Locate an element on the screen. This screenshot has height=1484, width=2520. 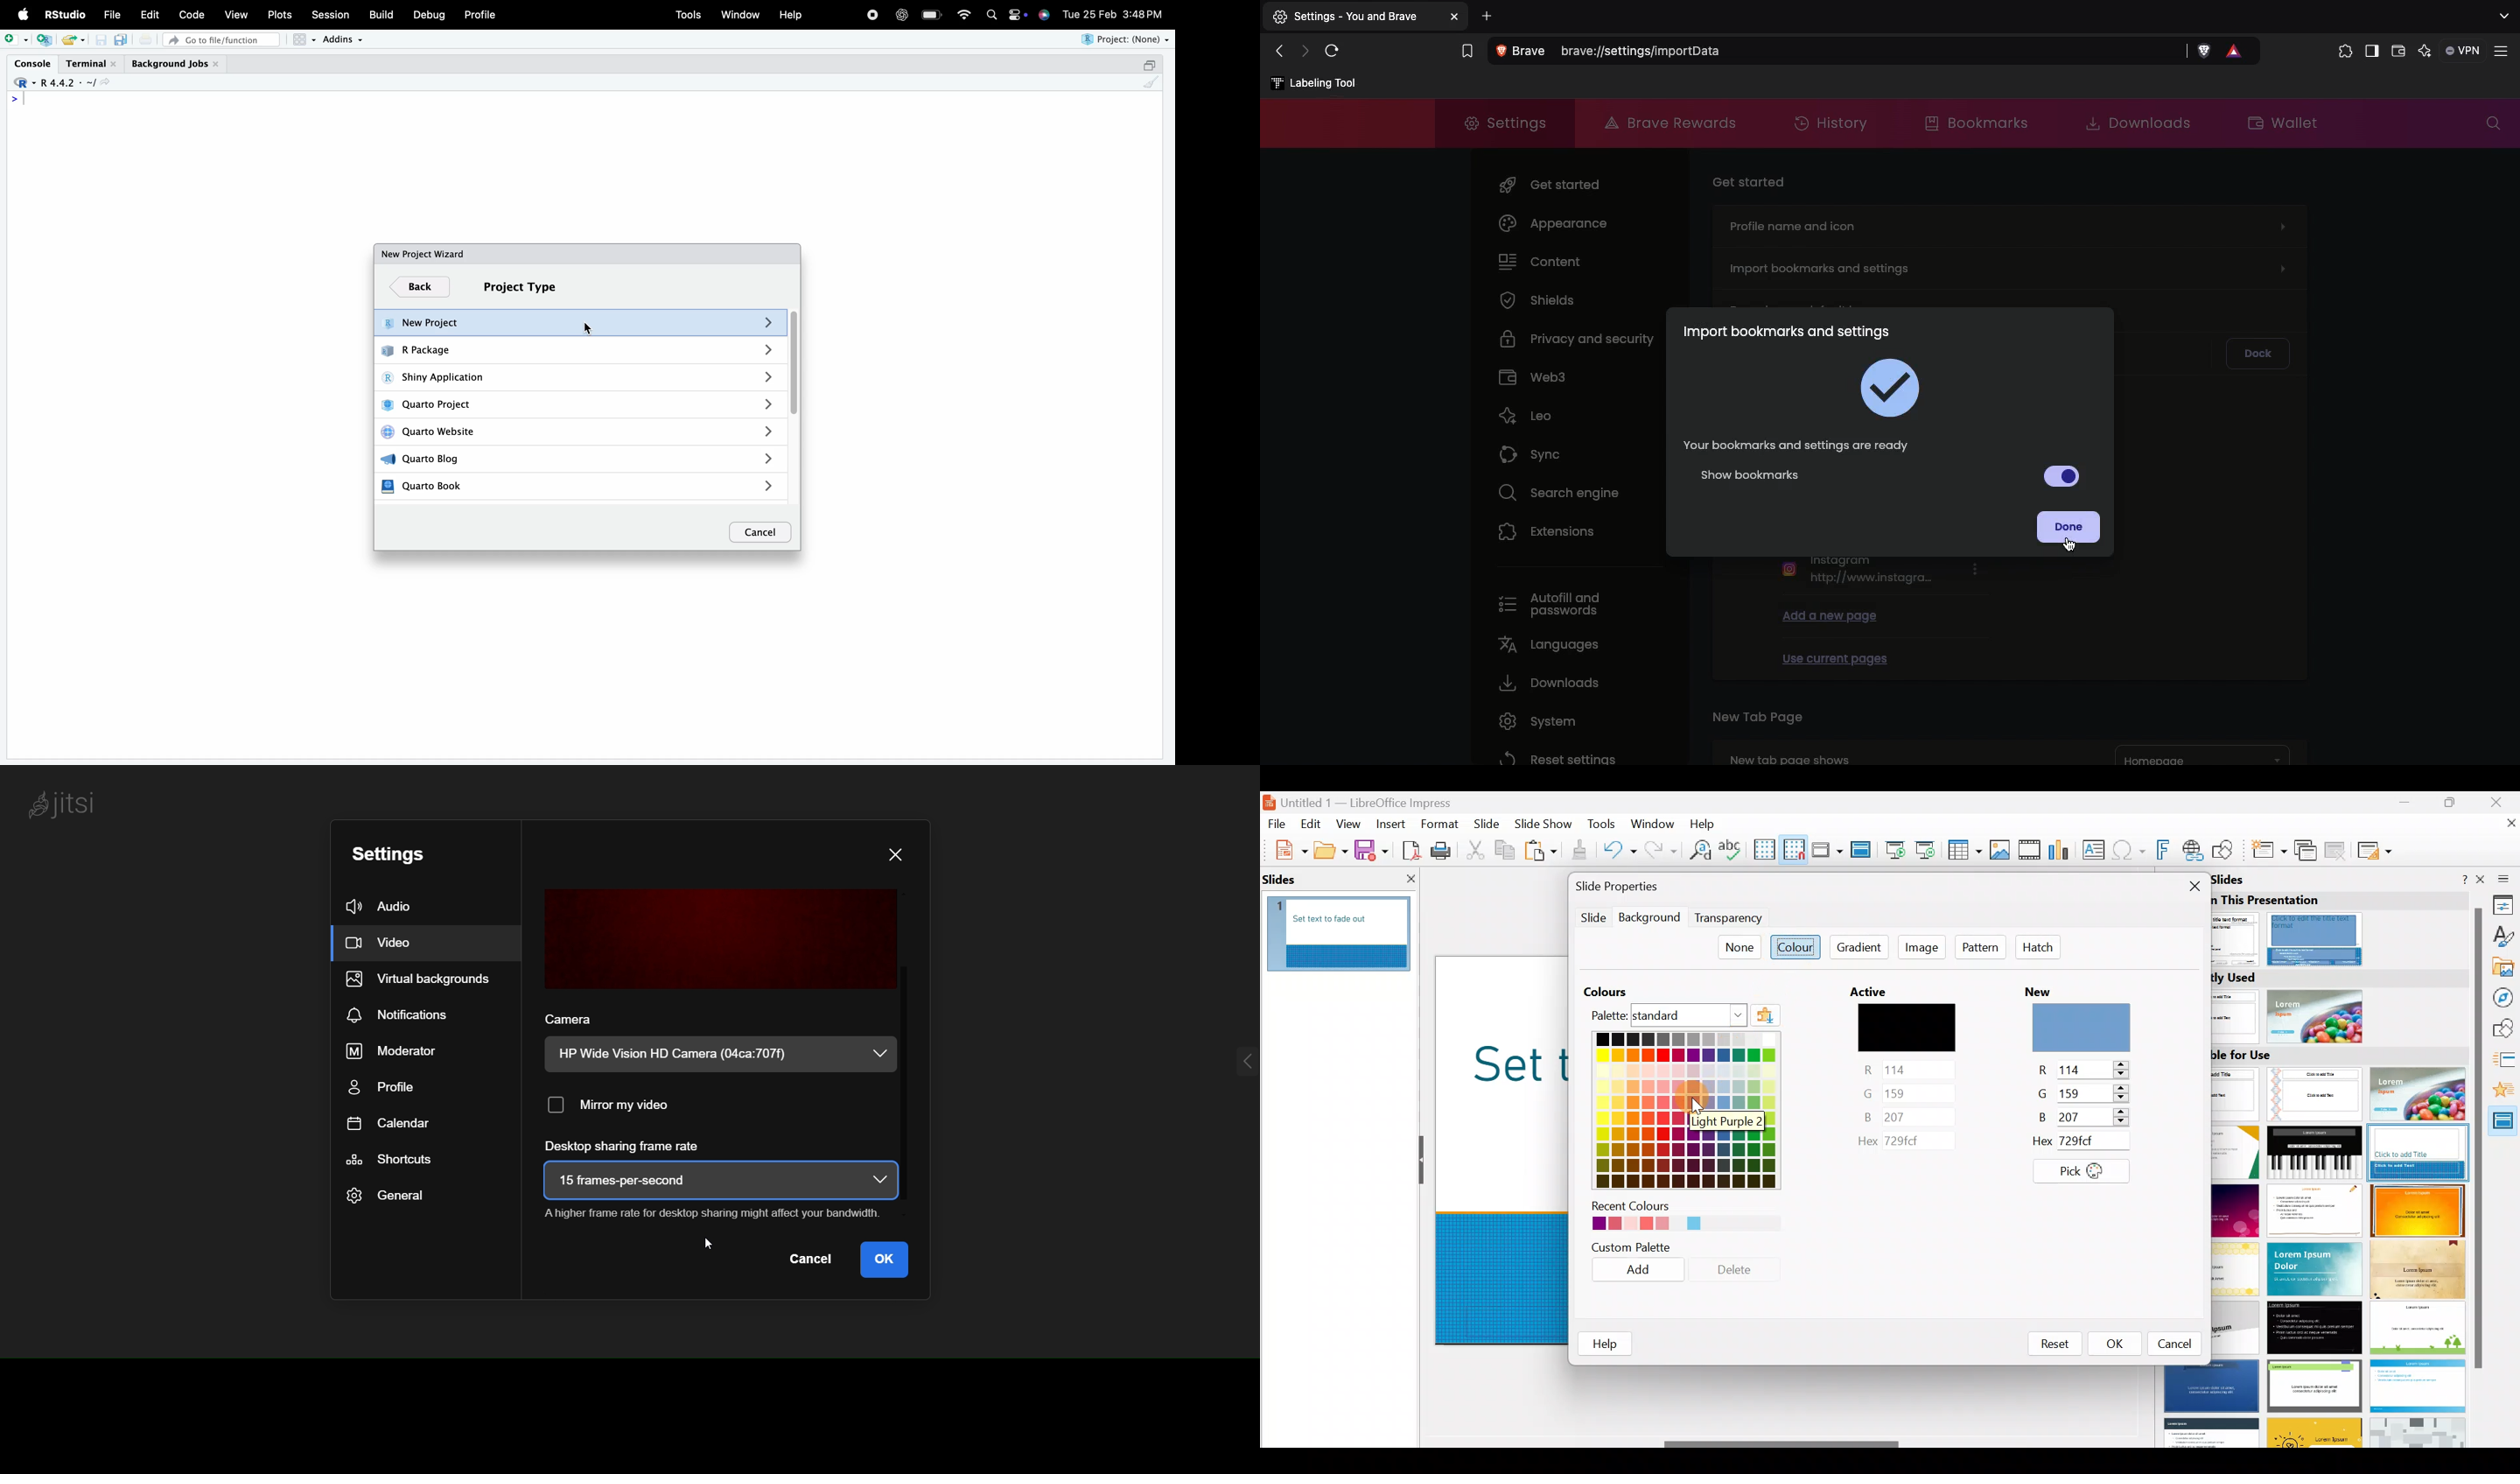
Slides available for use is located at coordinates (2342, 1247).